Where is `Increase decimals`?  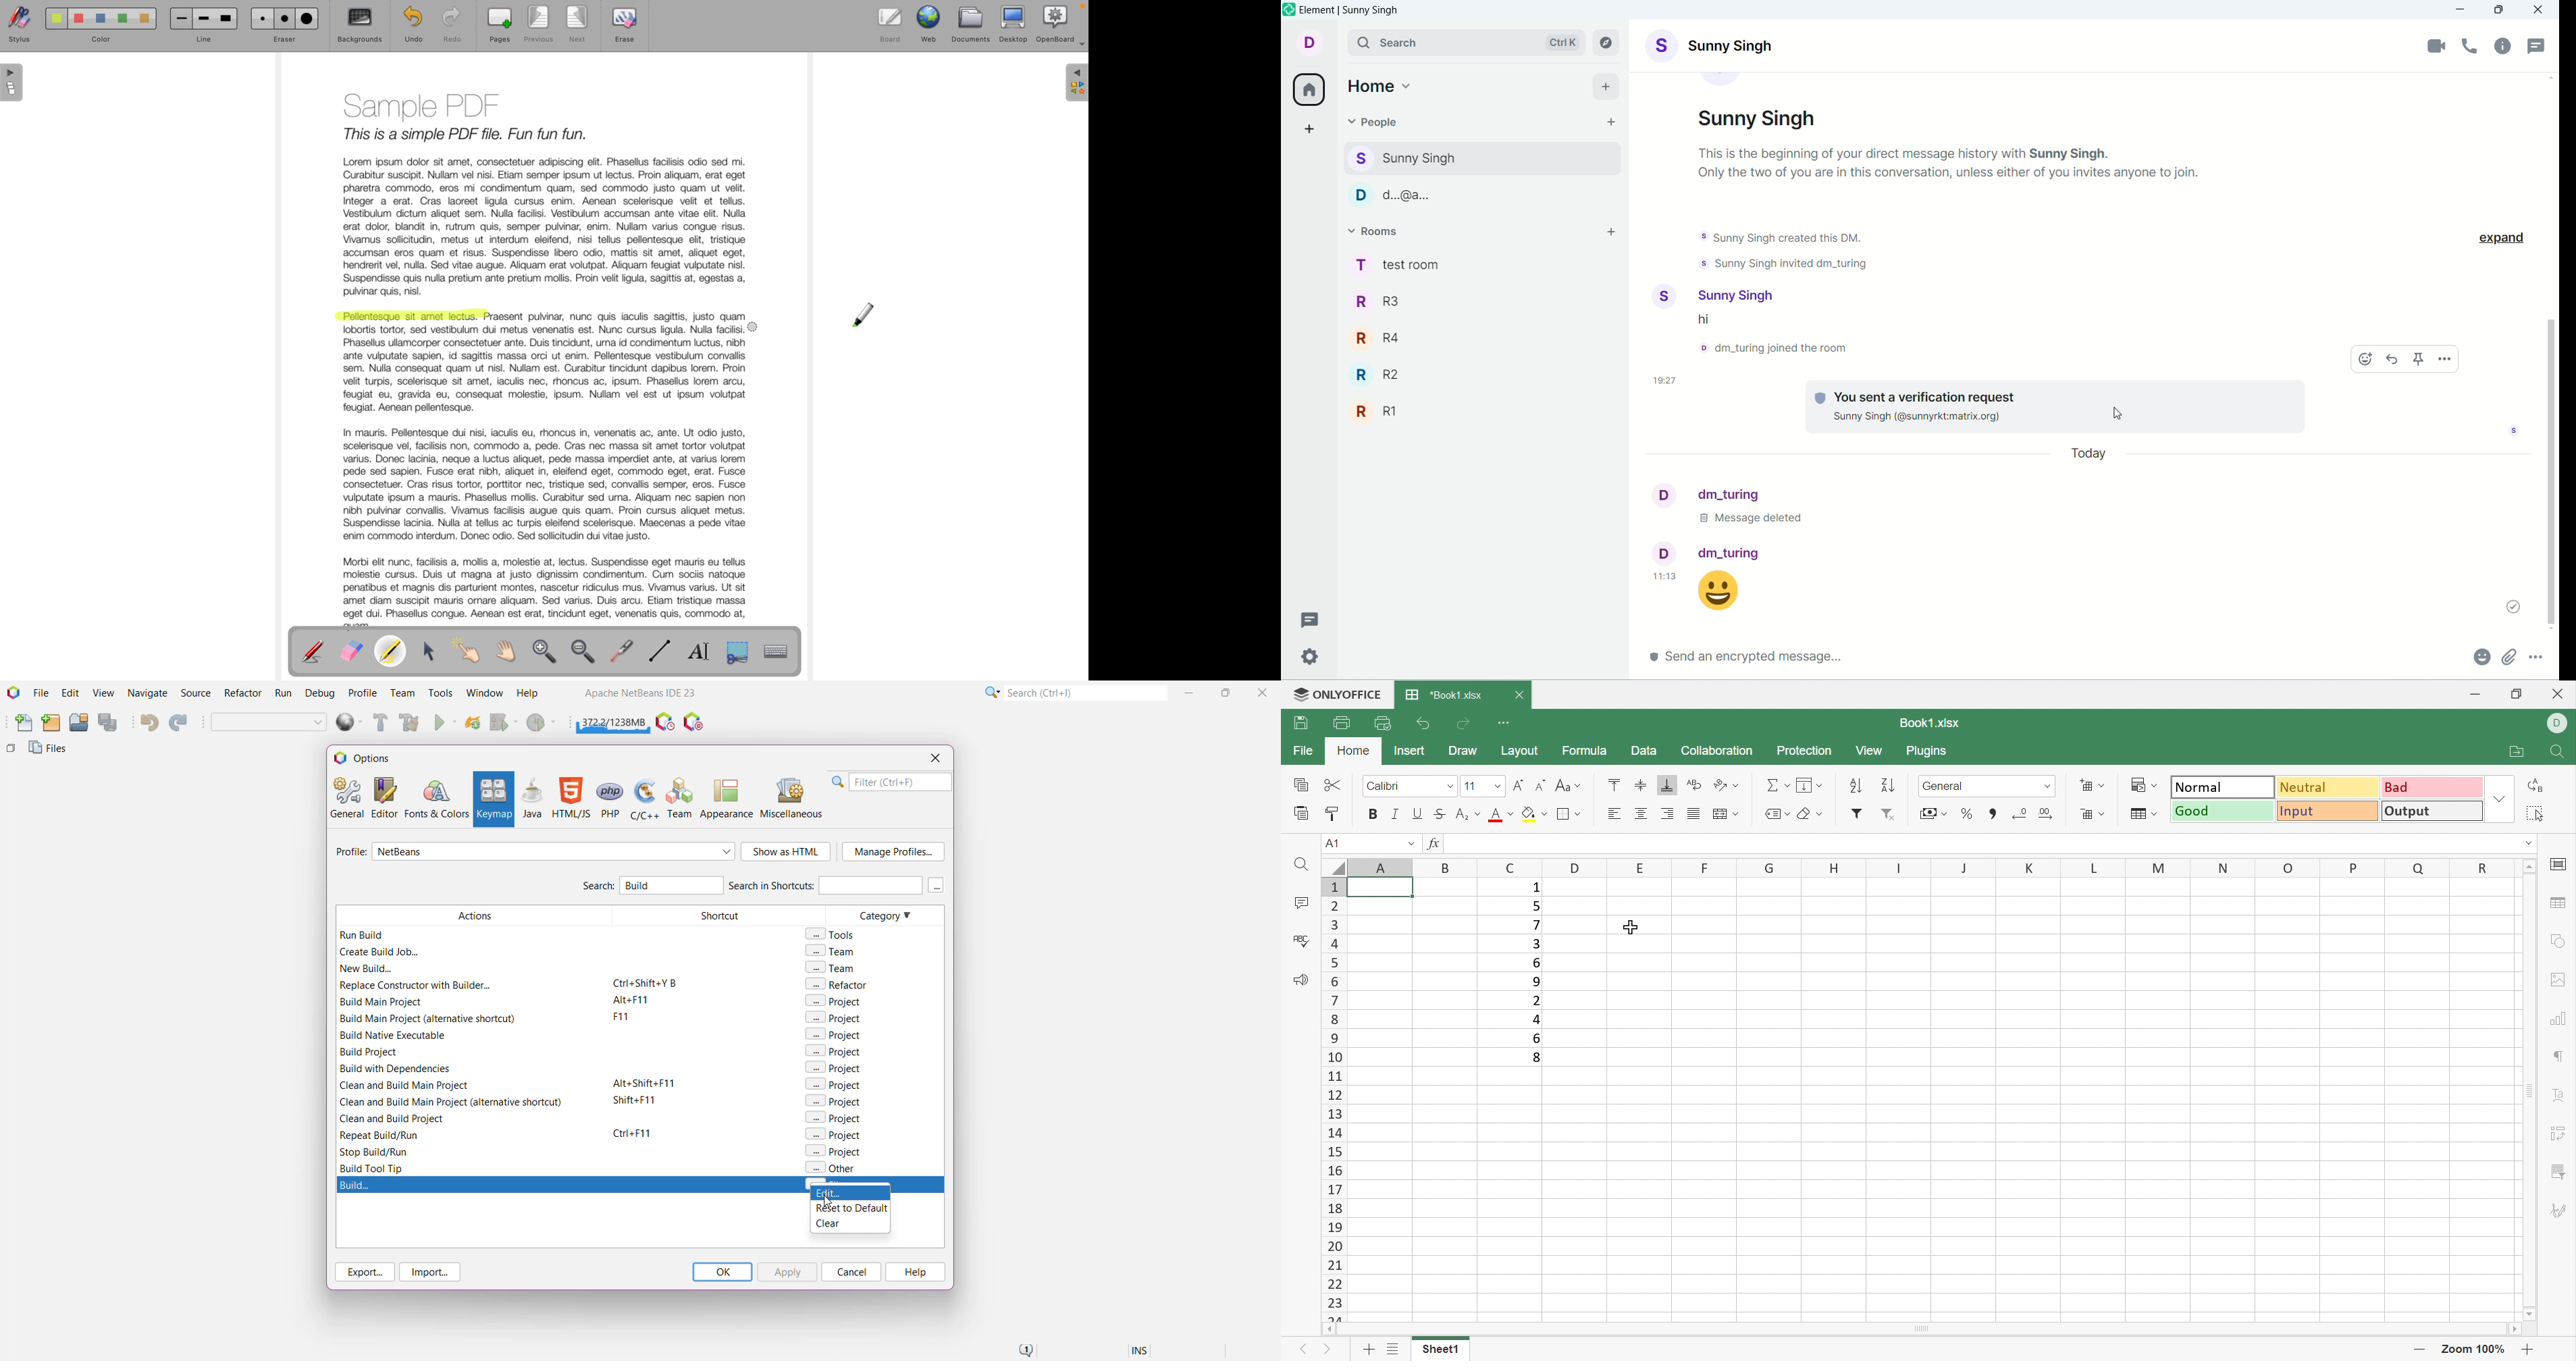
Increase decimals is located at coordinates (2054, 813).